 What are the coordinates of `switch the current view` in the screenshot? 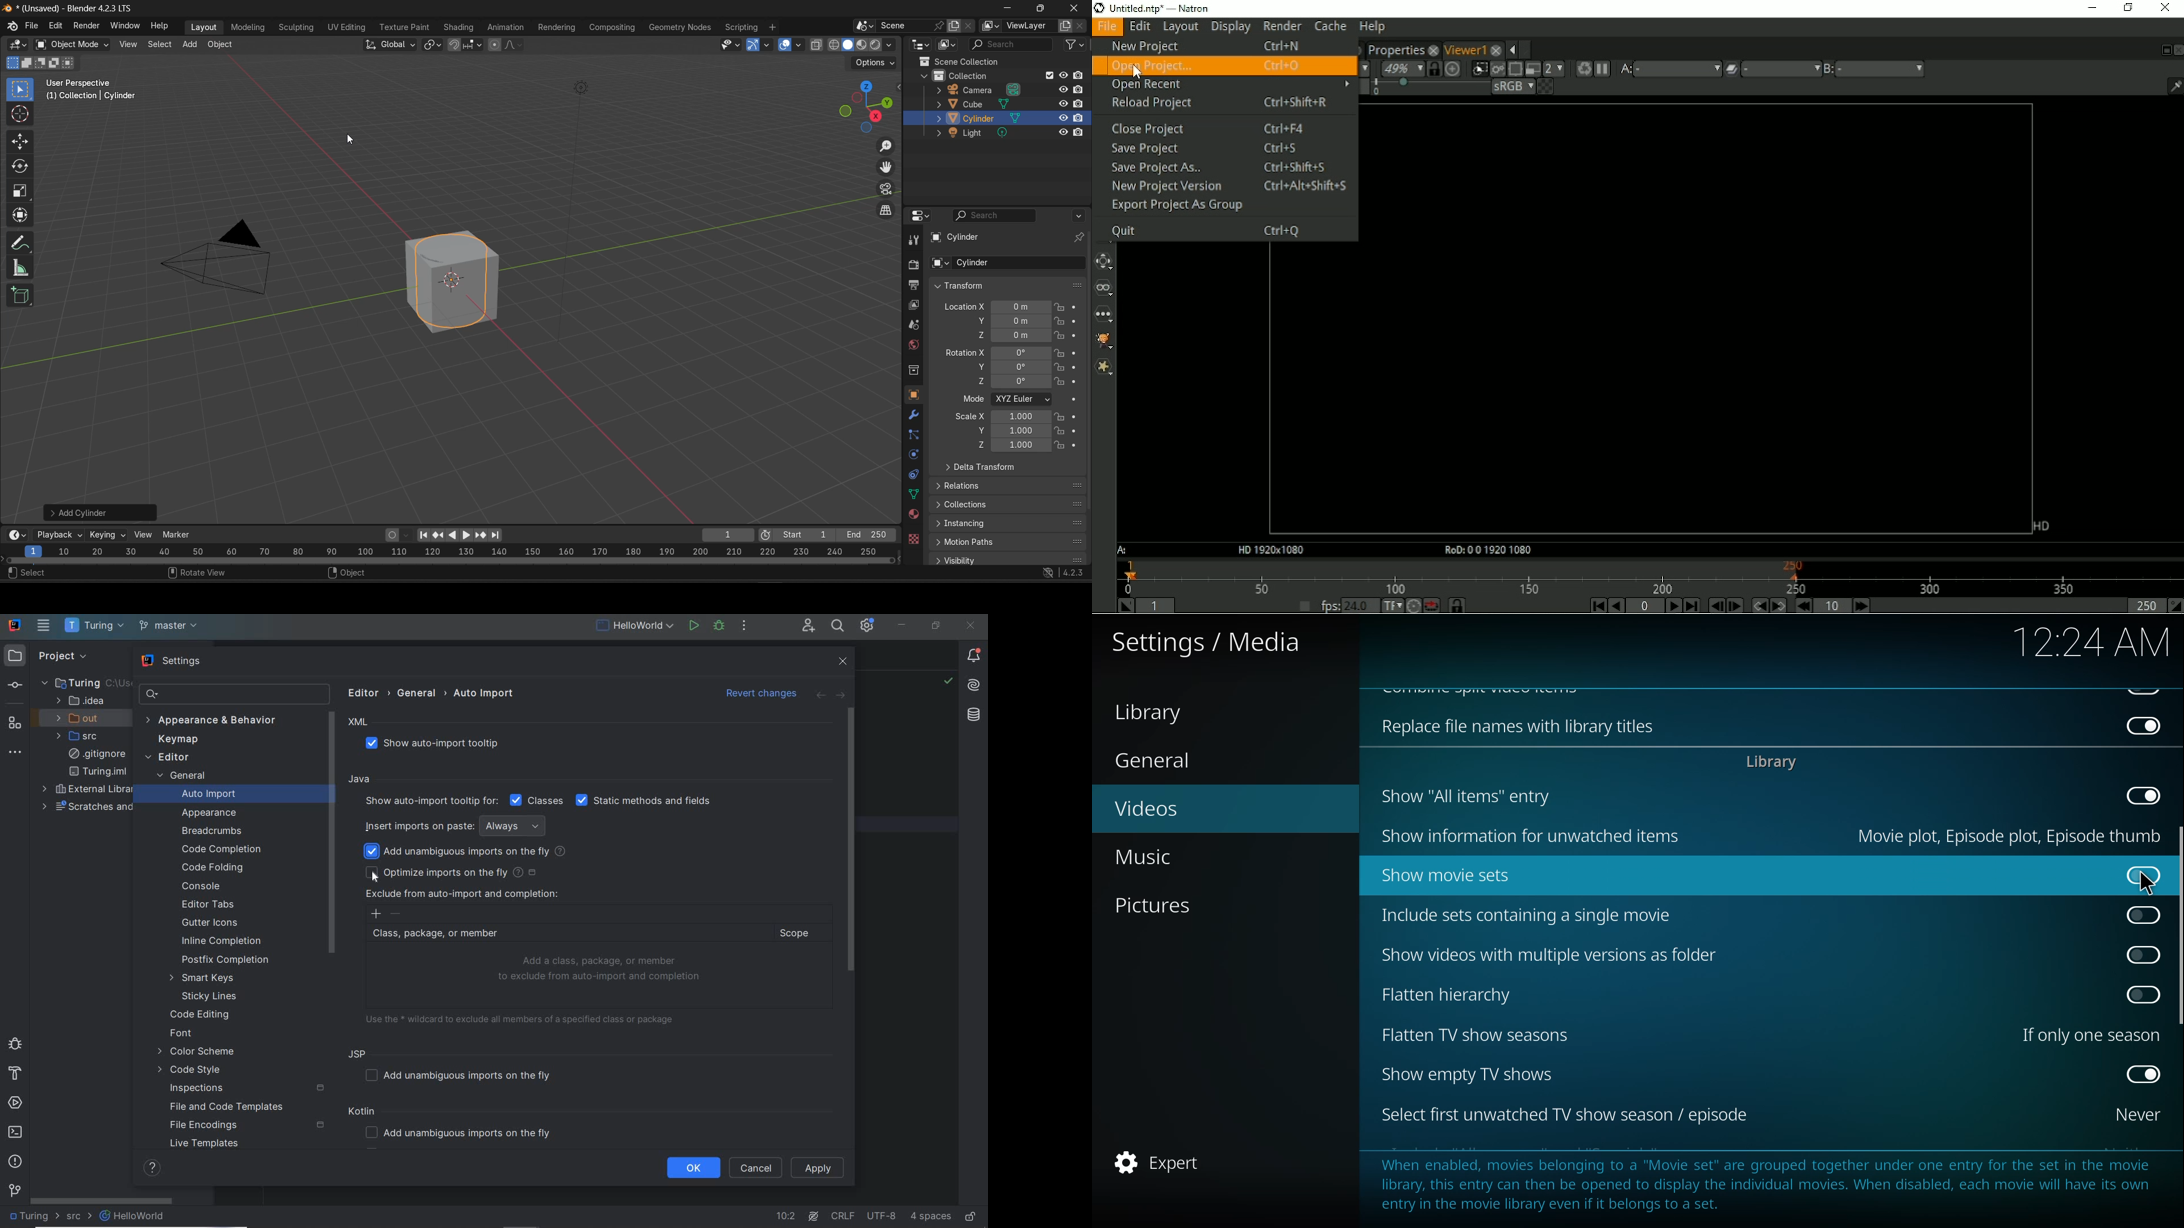 It's located at (884, 210).